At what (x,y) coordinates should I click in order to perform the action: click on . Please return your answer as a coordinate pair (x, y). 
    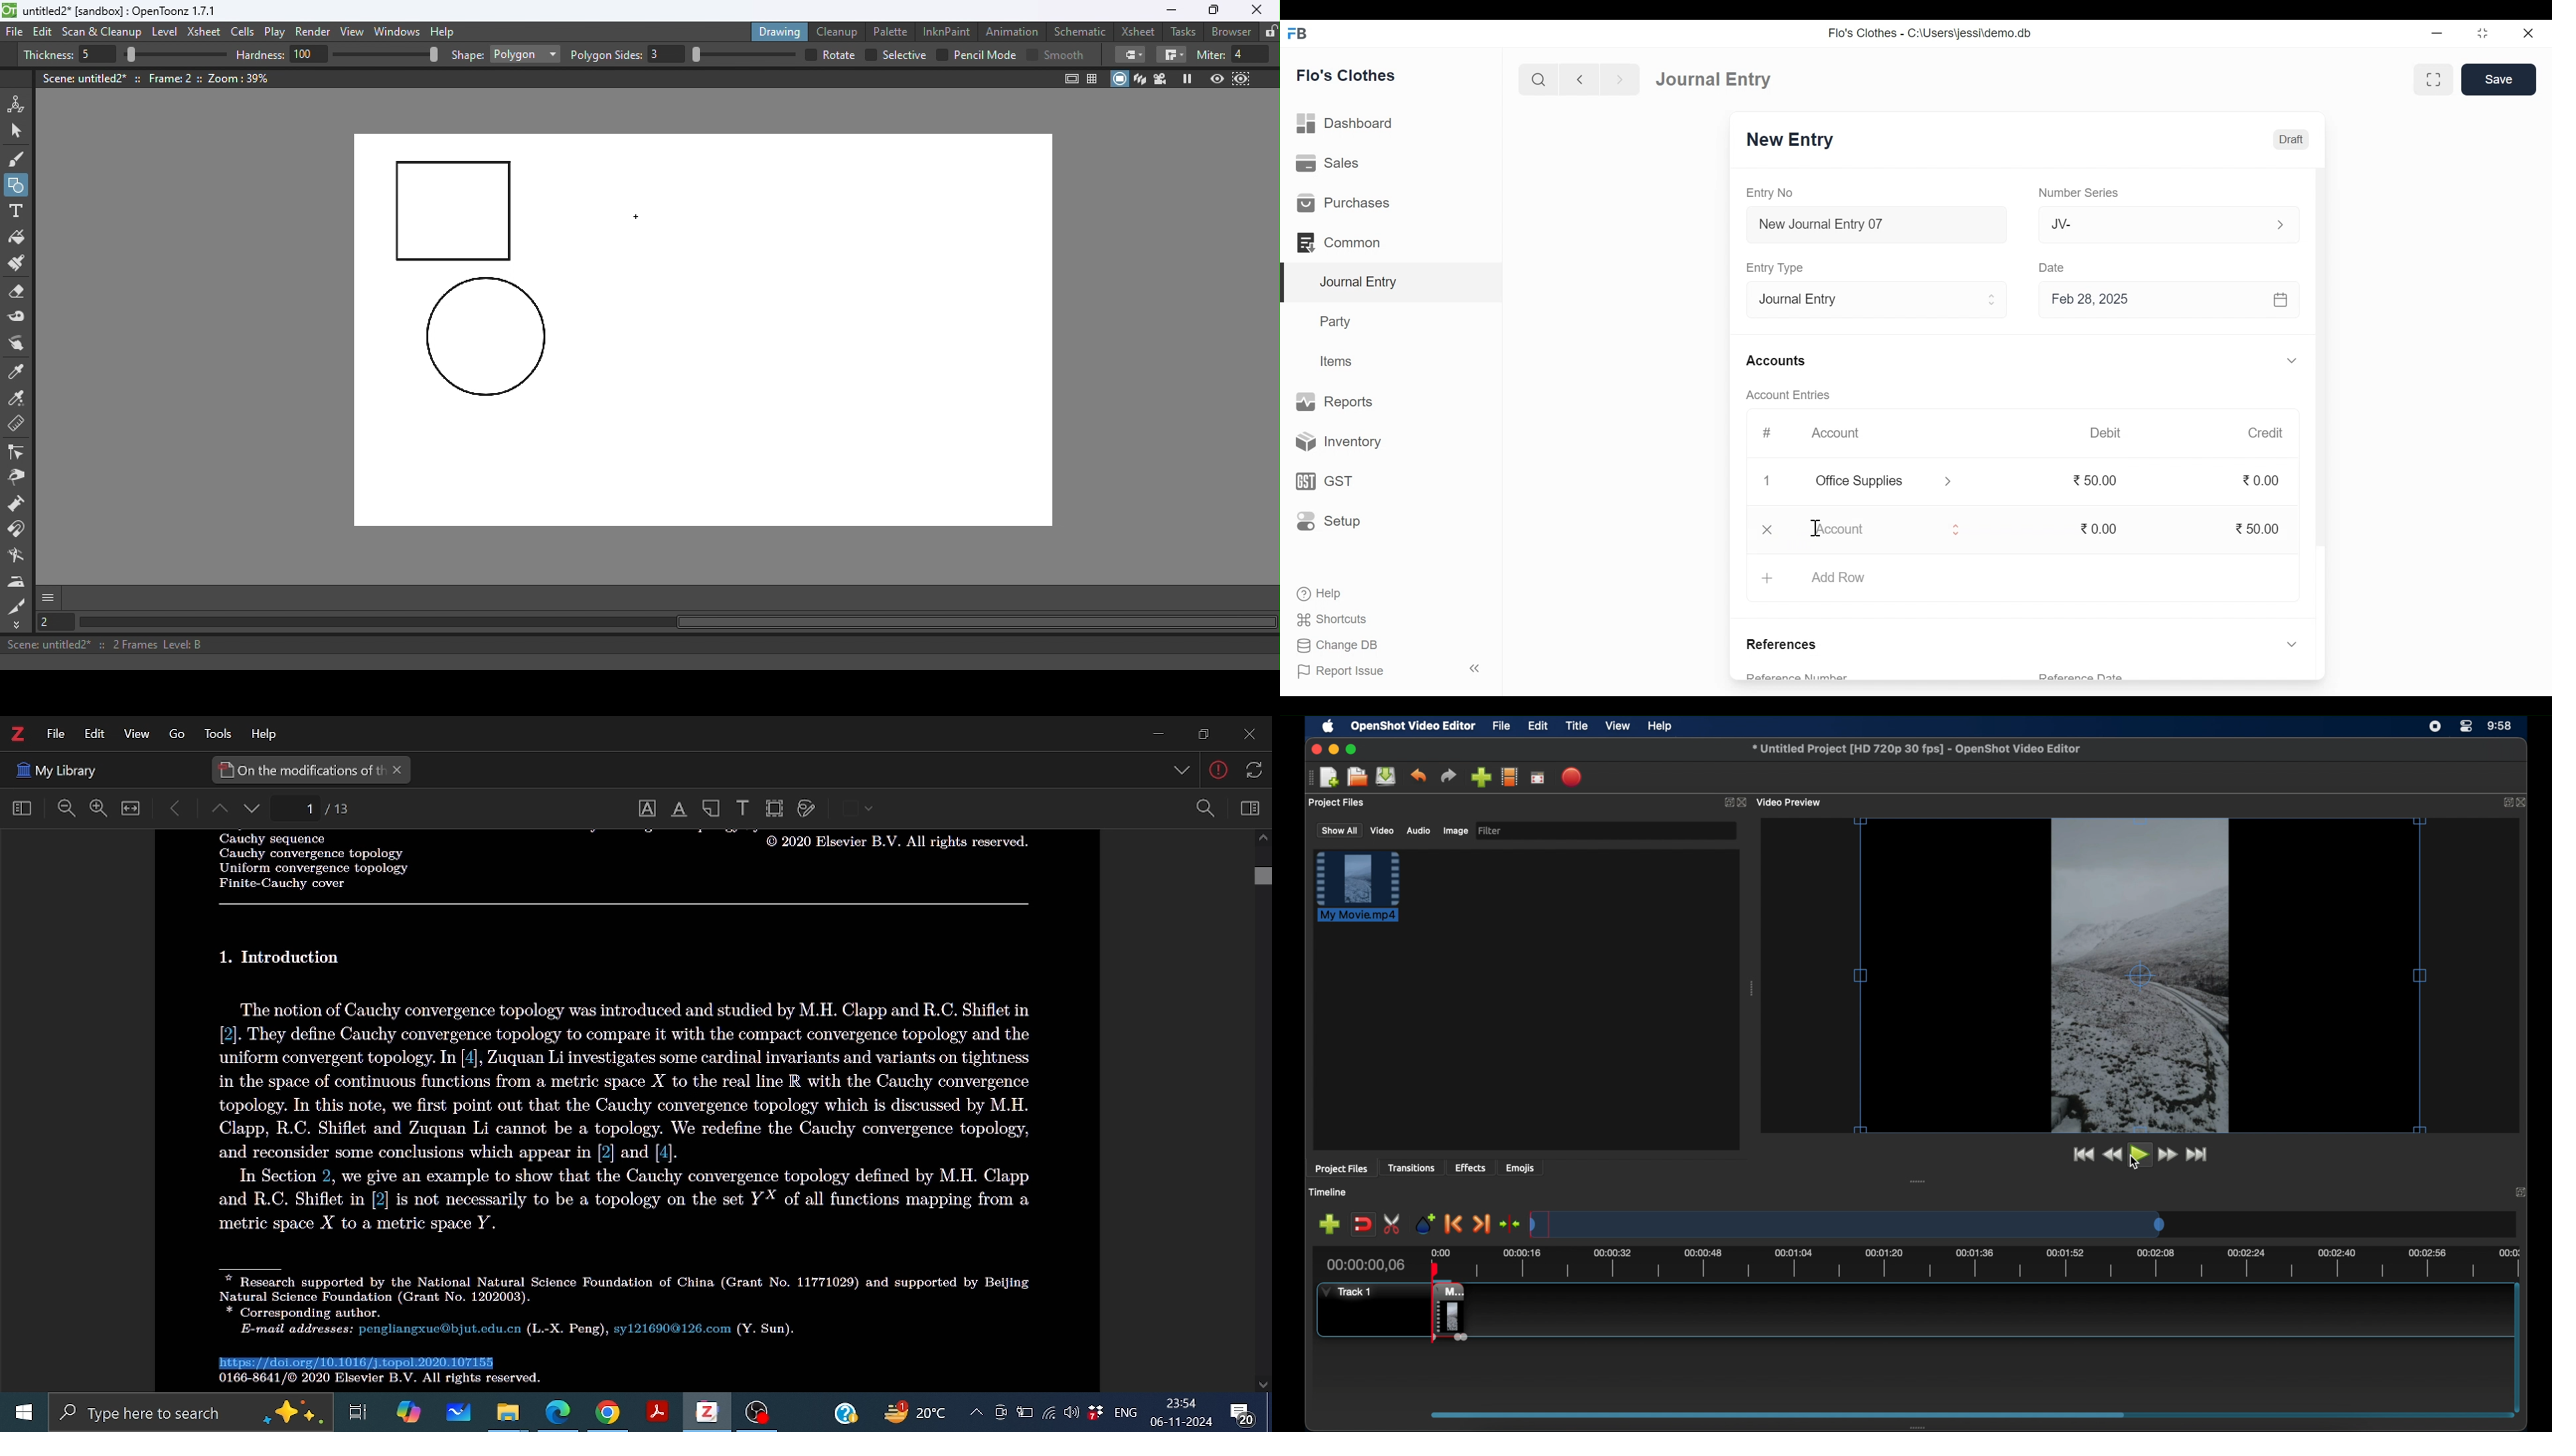
    Looking at the image, I should click on (634, 1117).